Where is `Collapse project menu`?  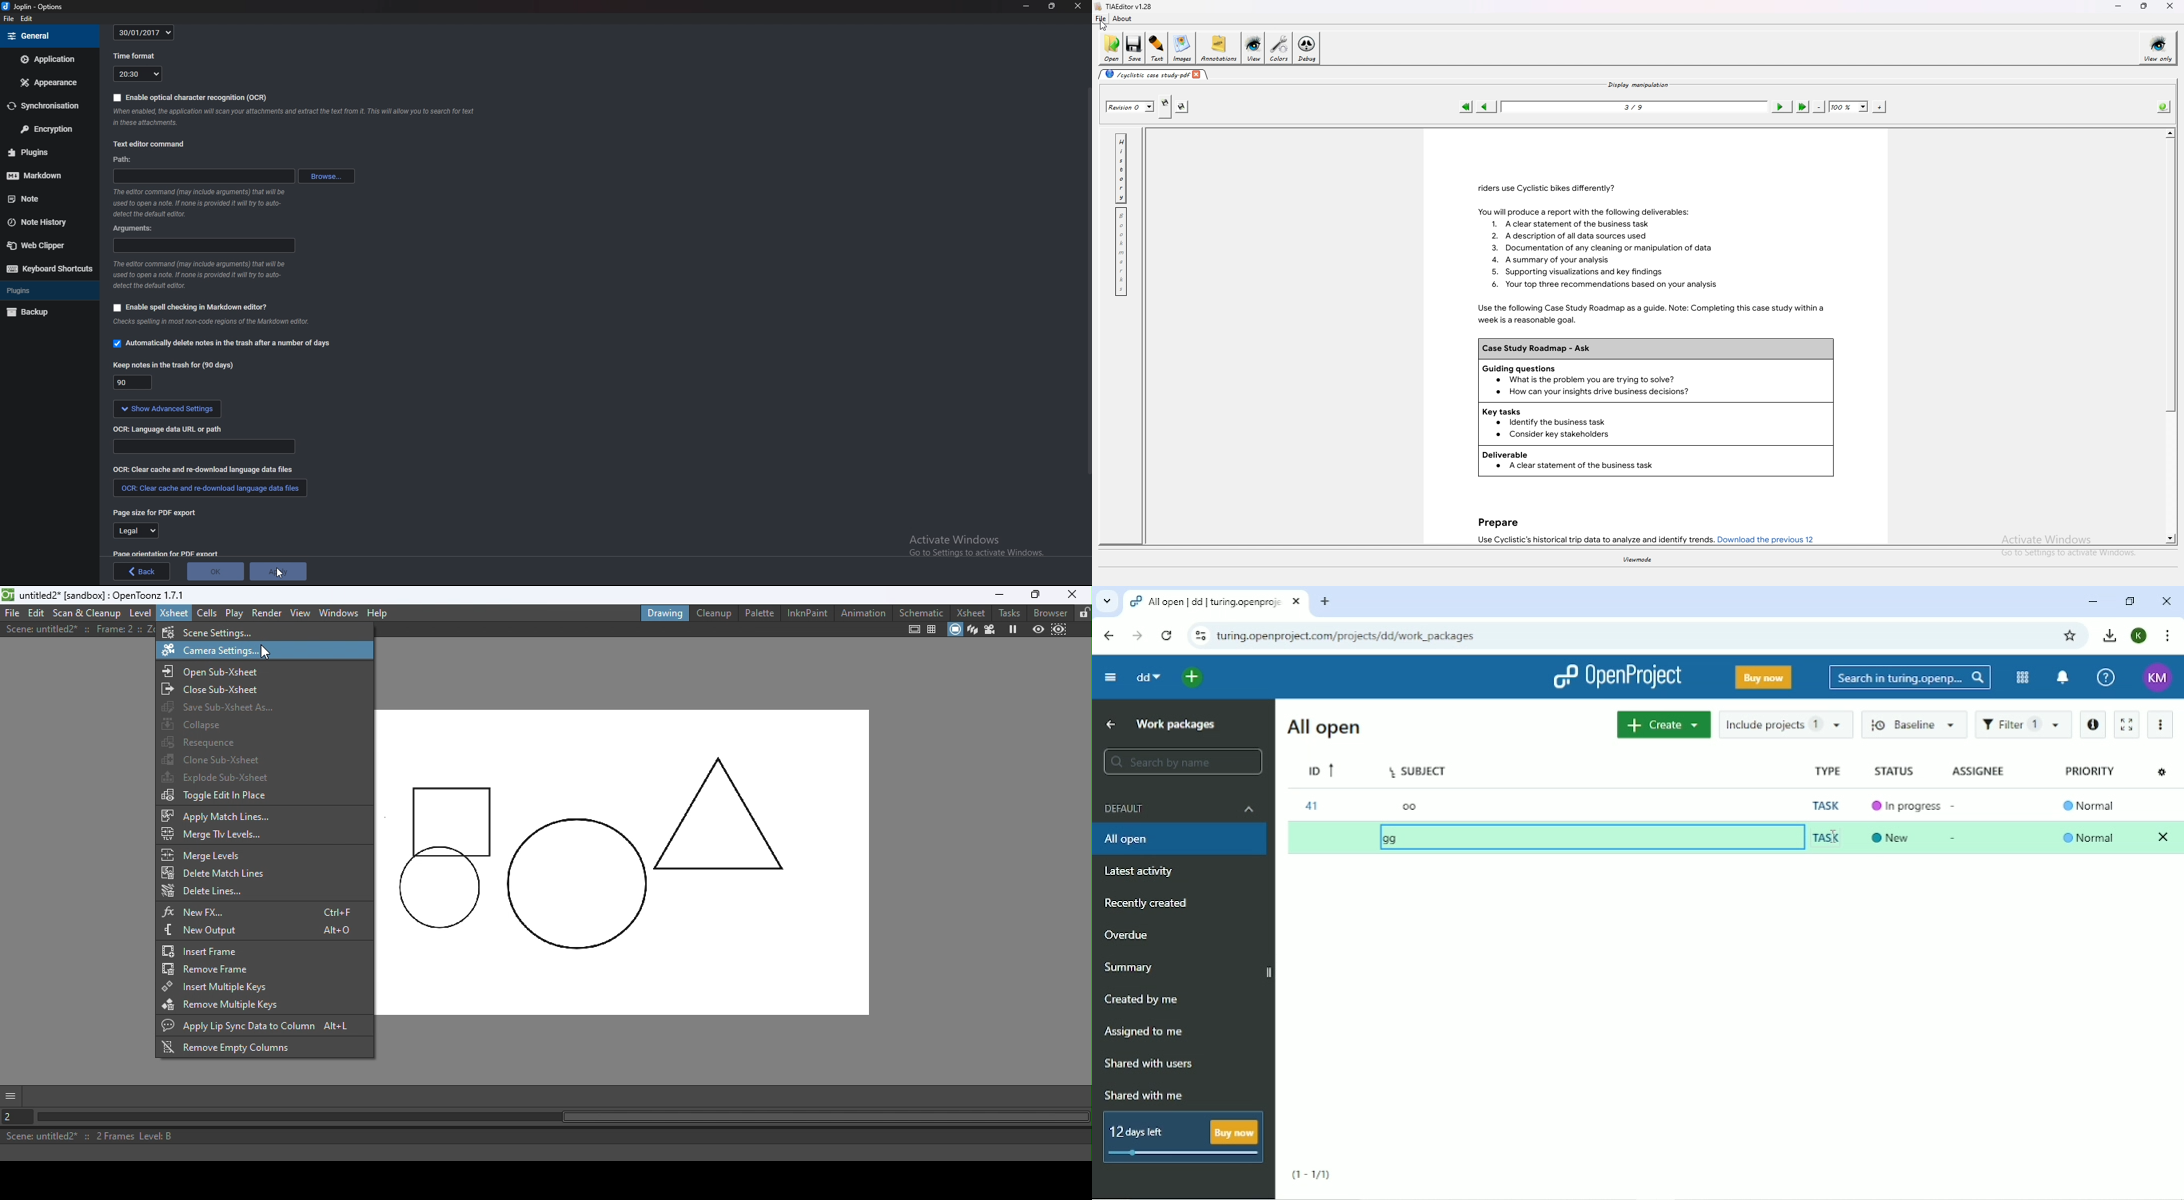 Collapse project menu is located at coordinates (1111, 678).